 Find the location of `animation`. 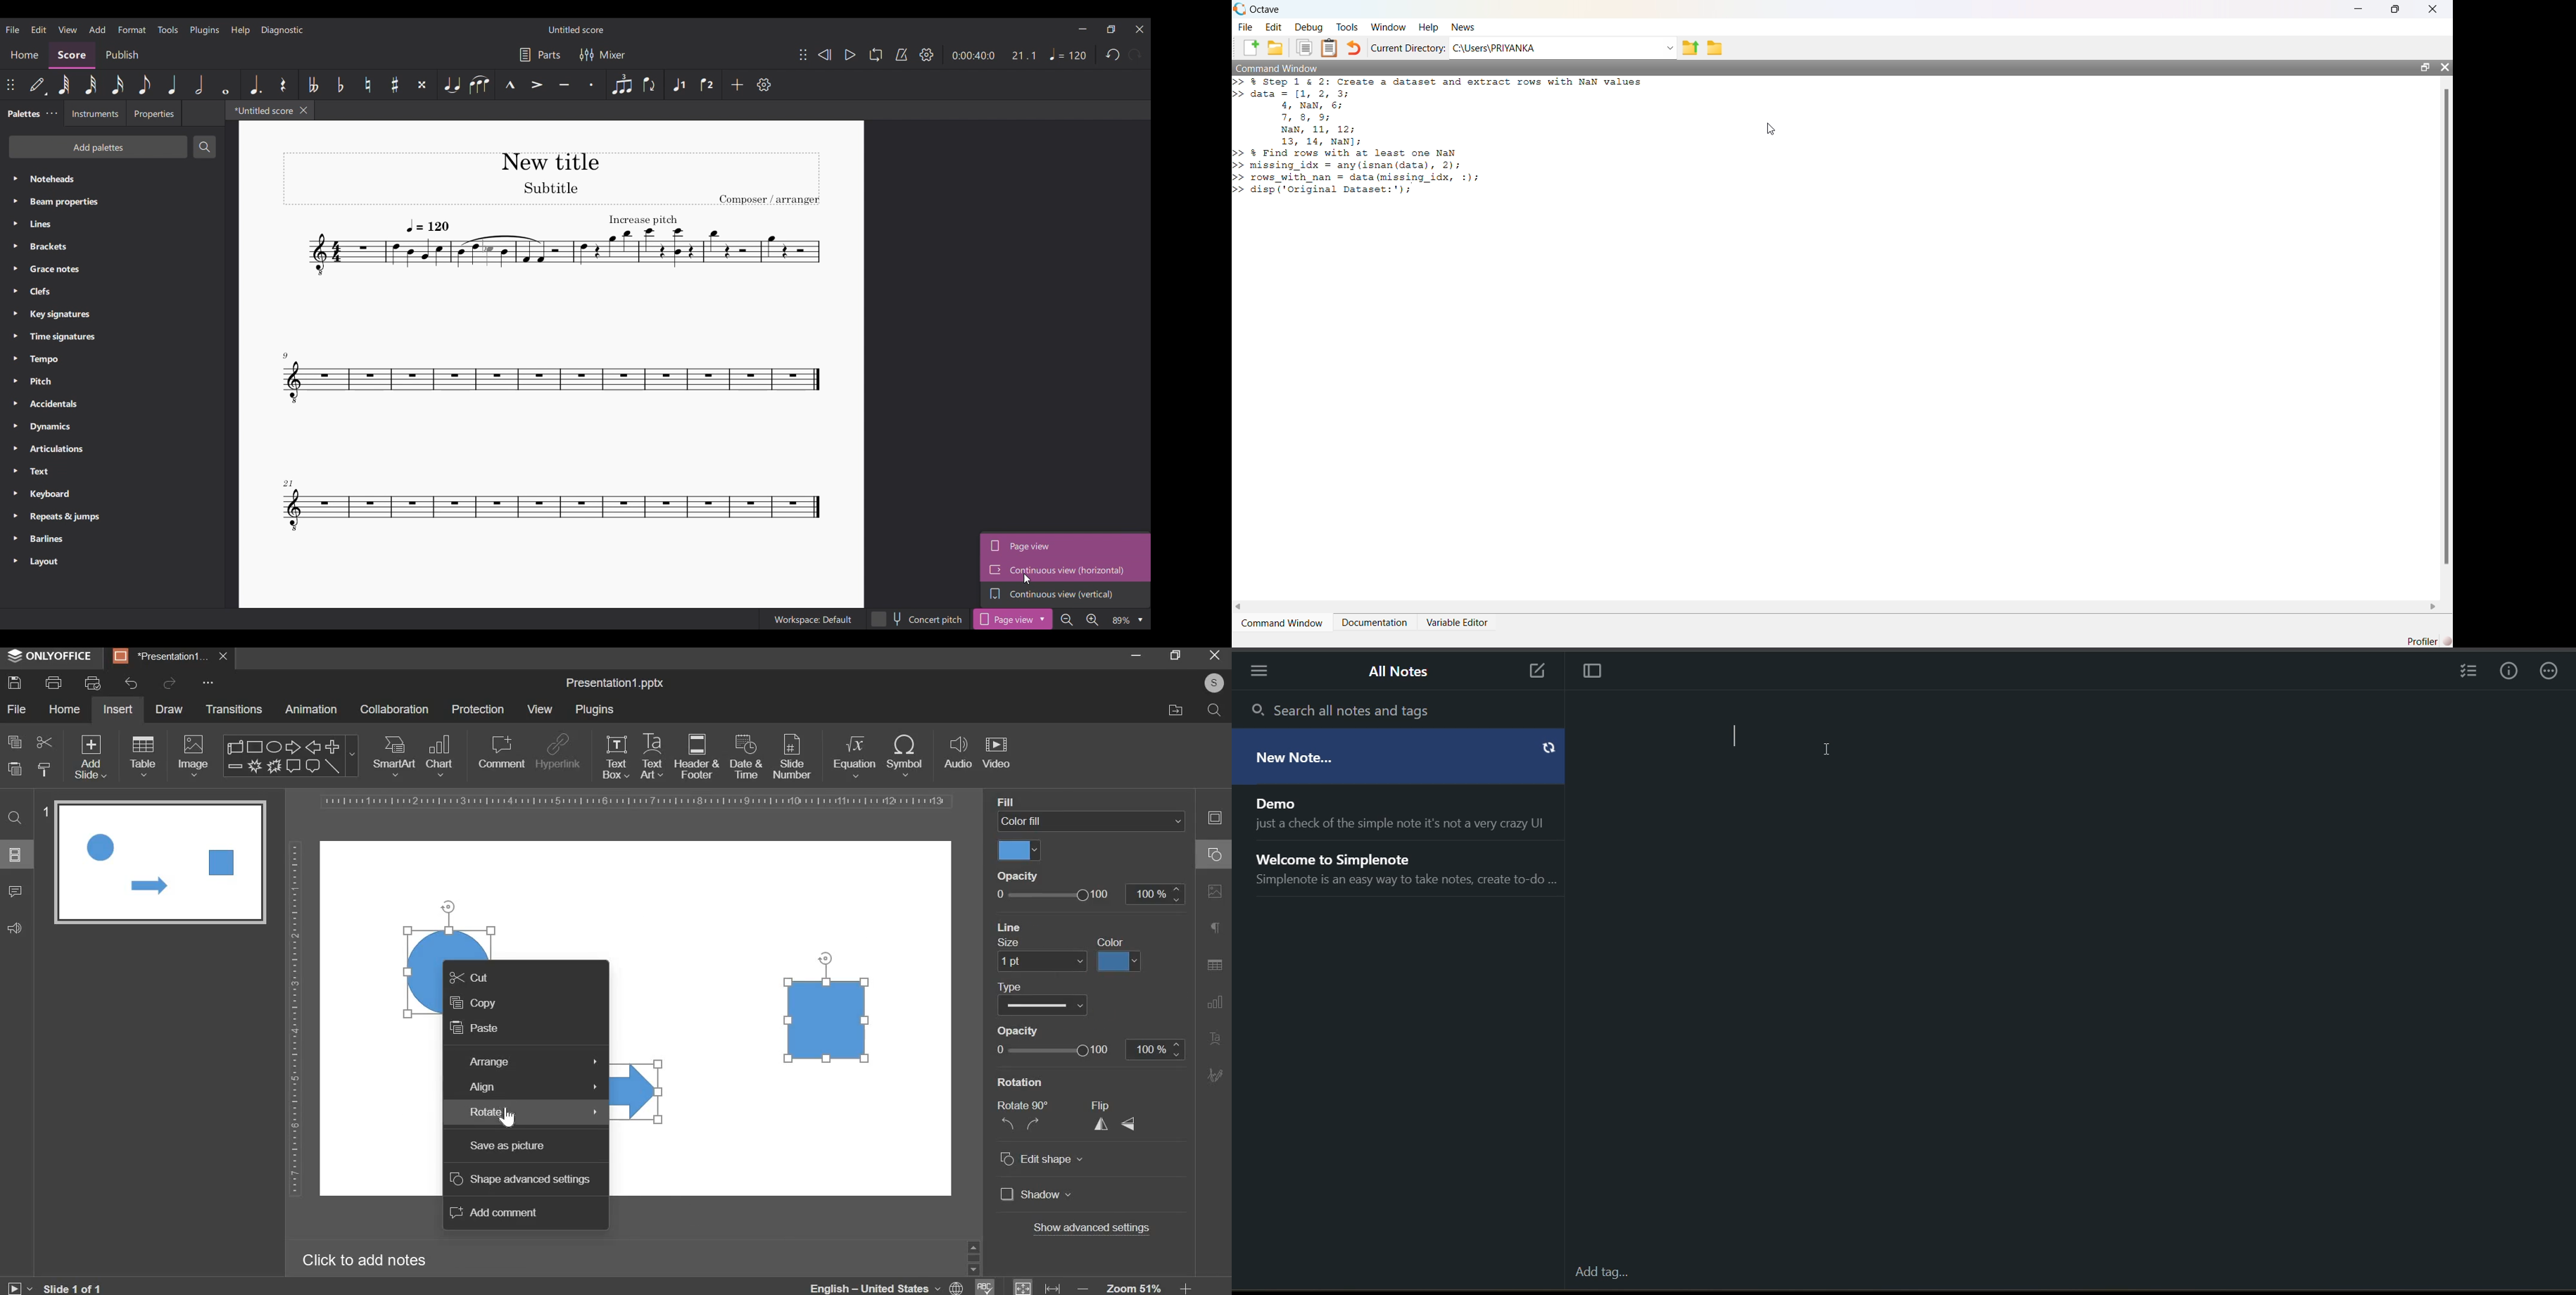

animation is located at coordinates (311, 709).